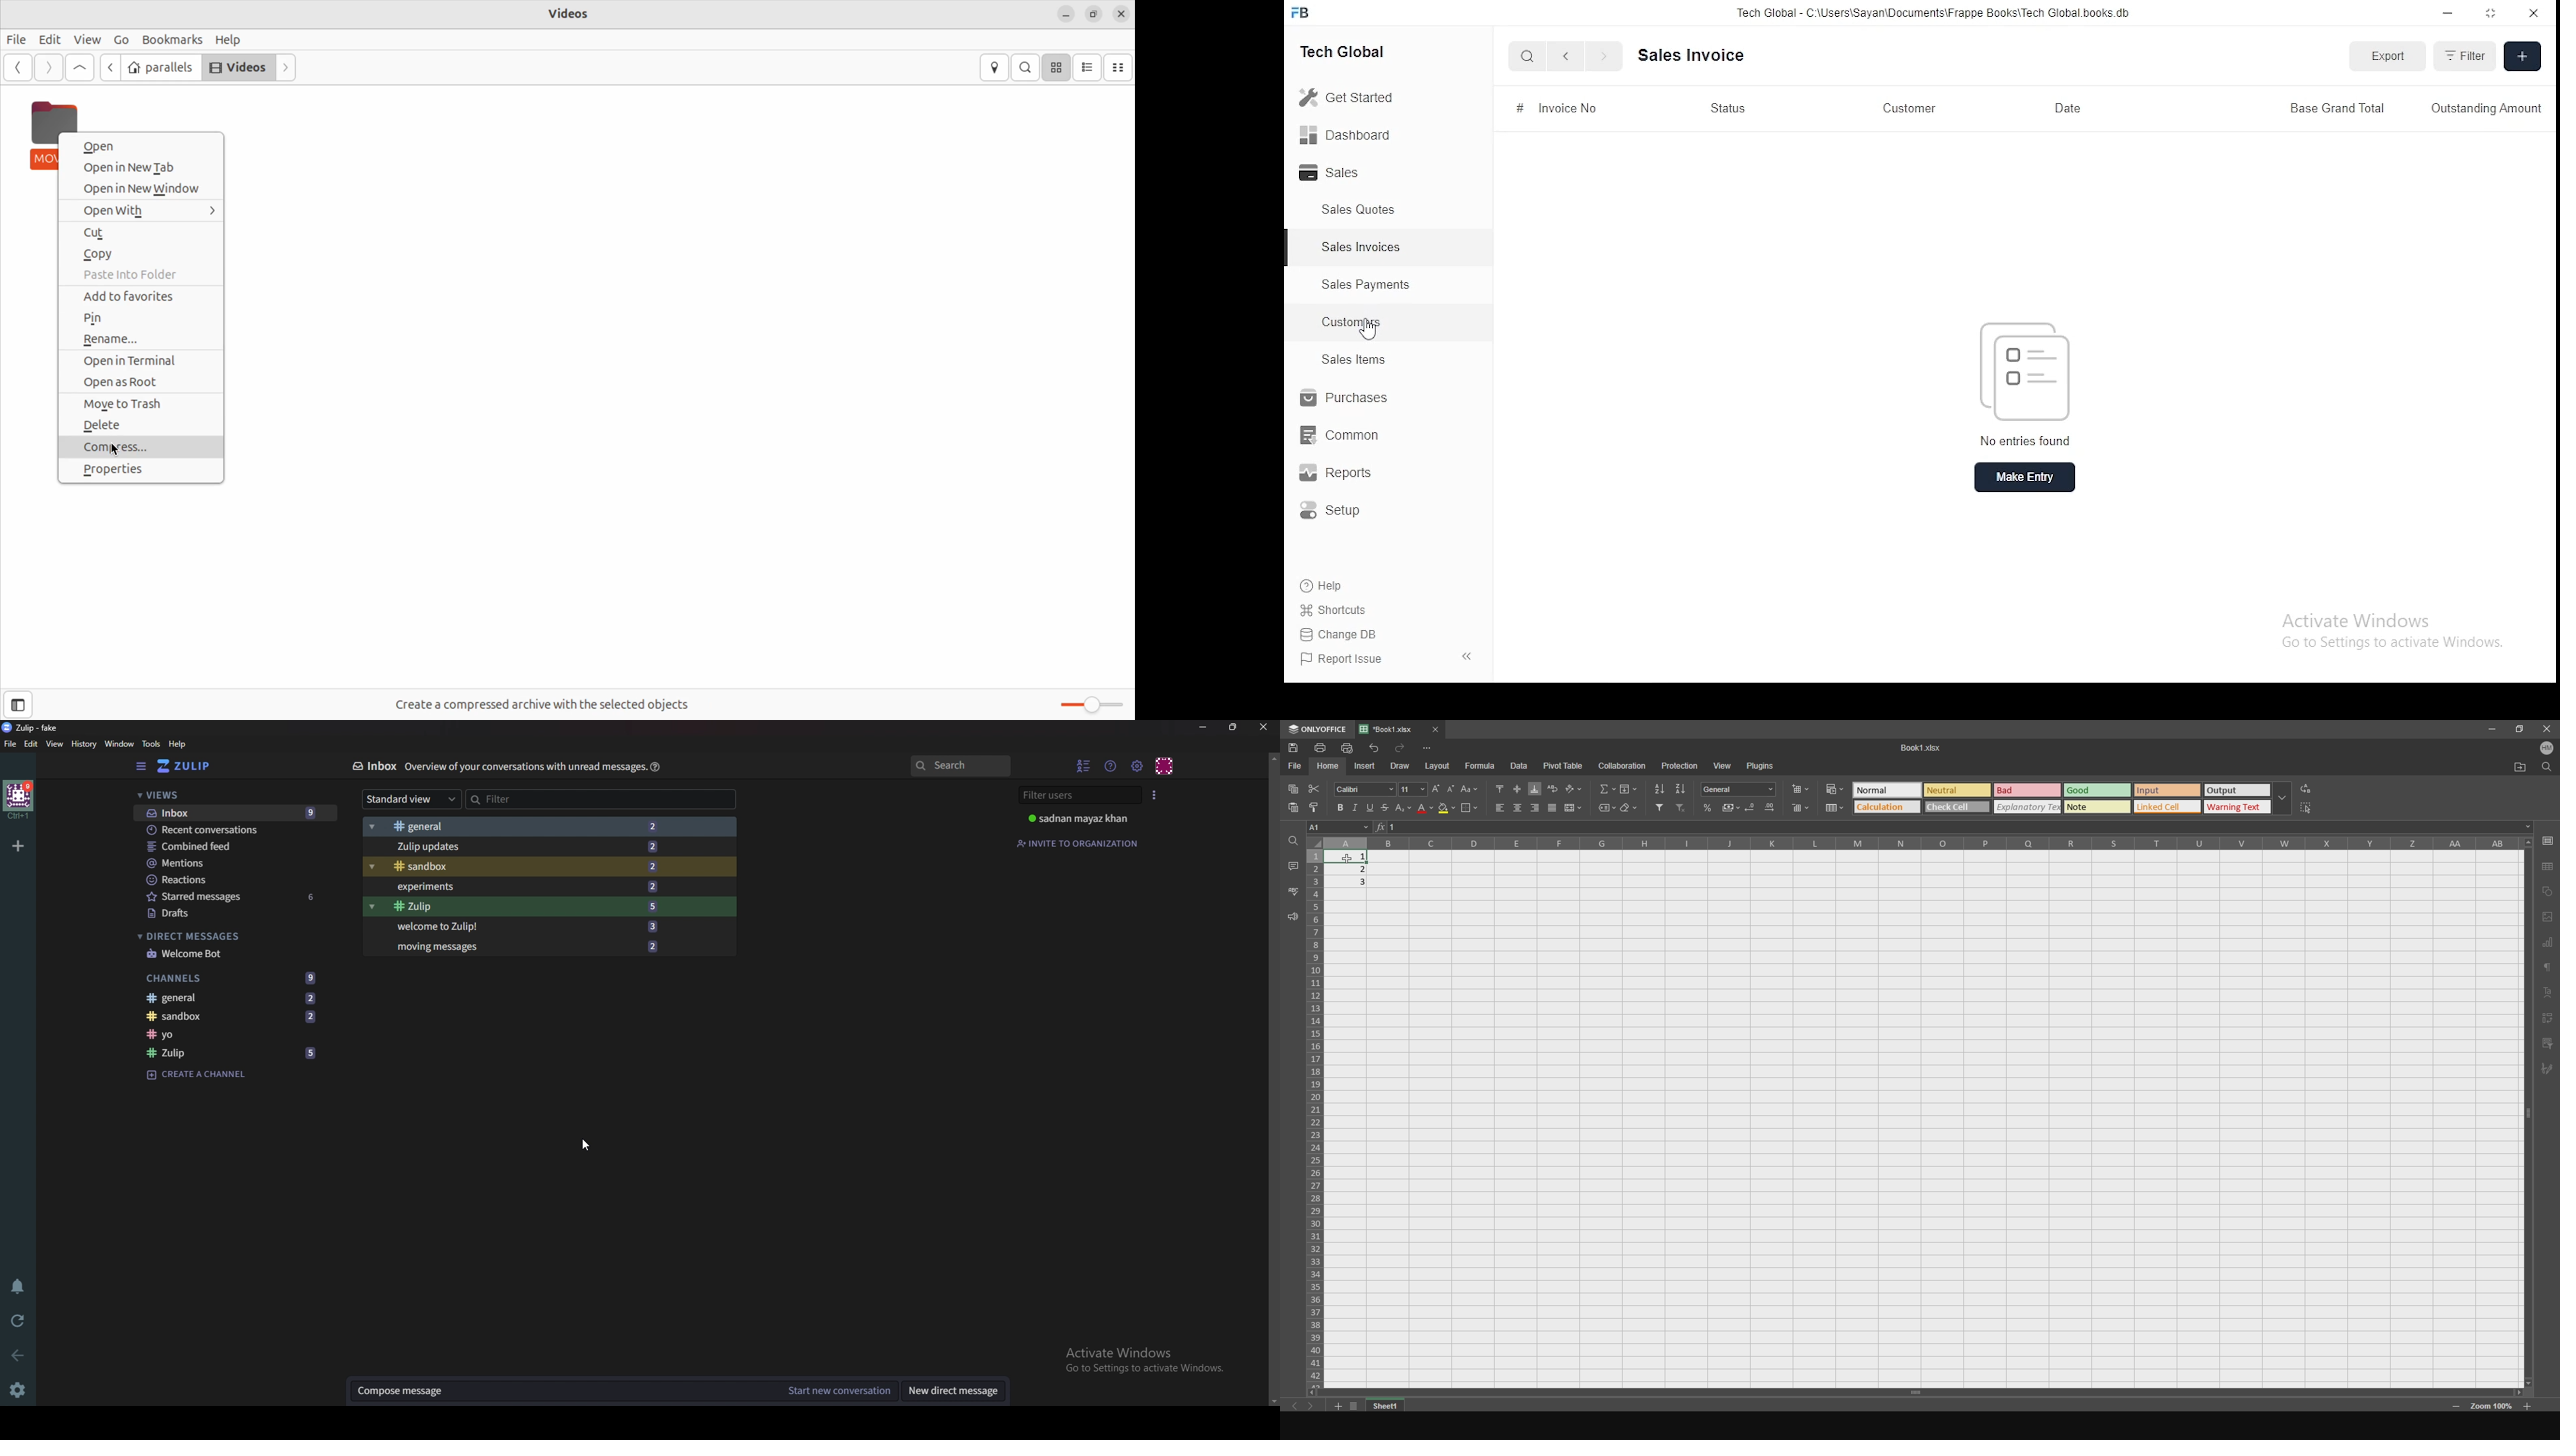 This screenshot has width=2576, height=1456. I want to click on sales, so click(1334, 174).